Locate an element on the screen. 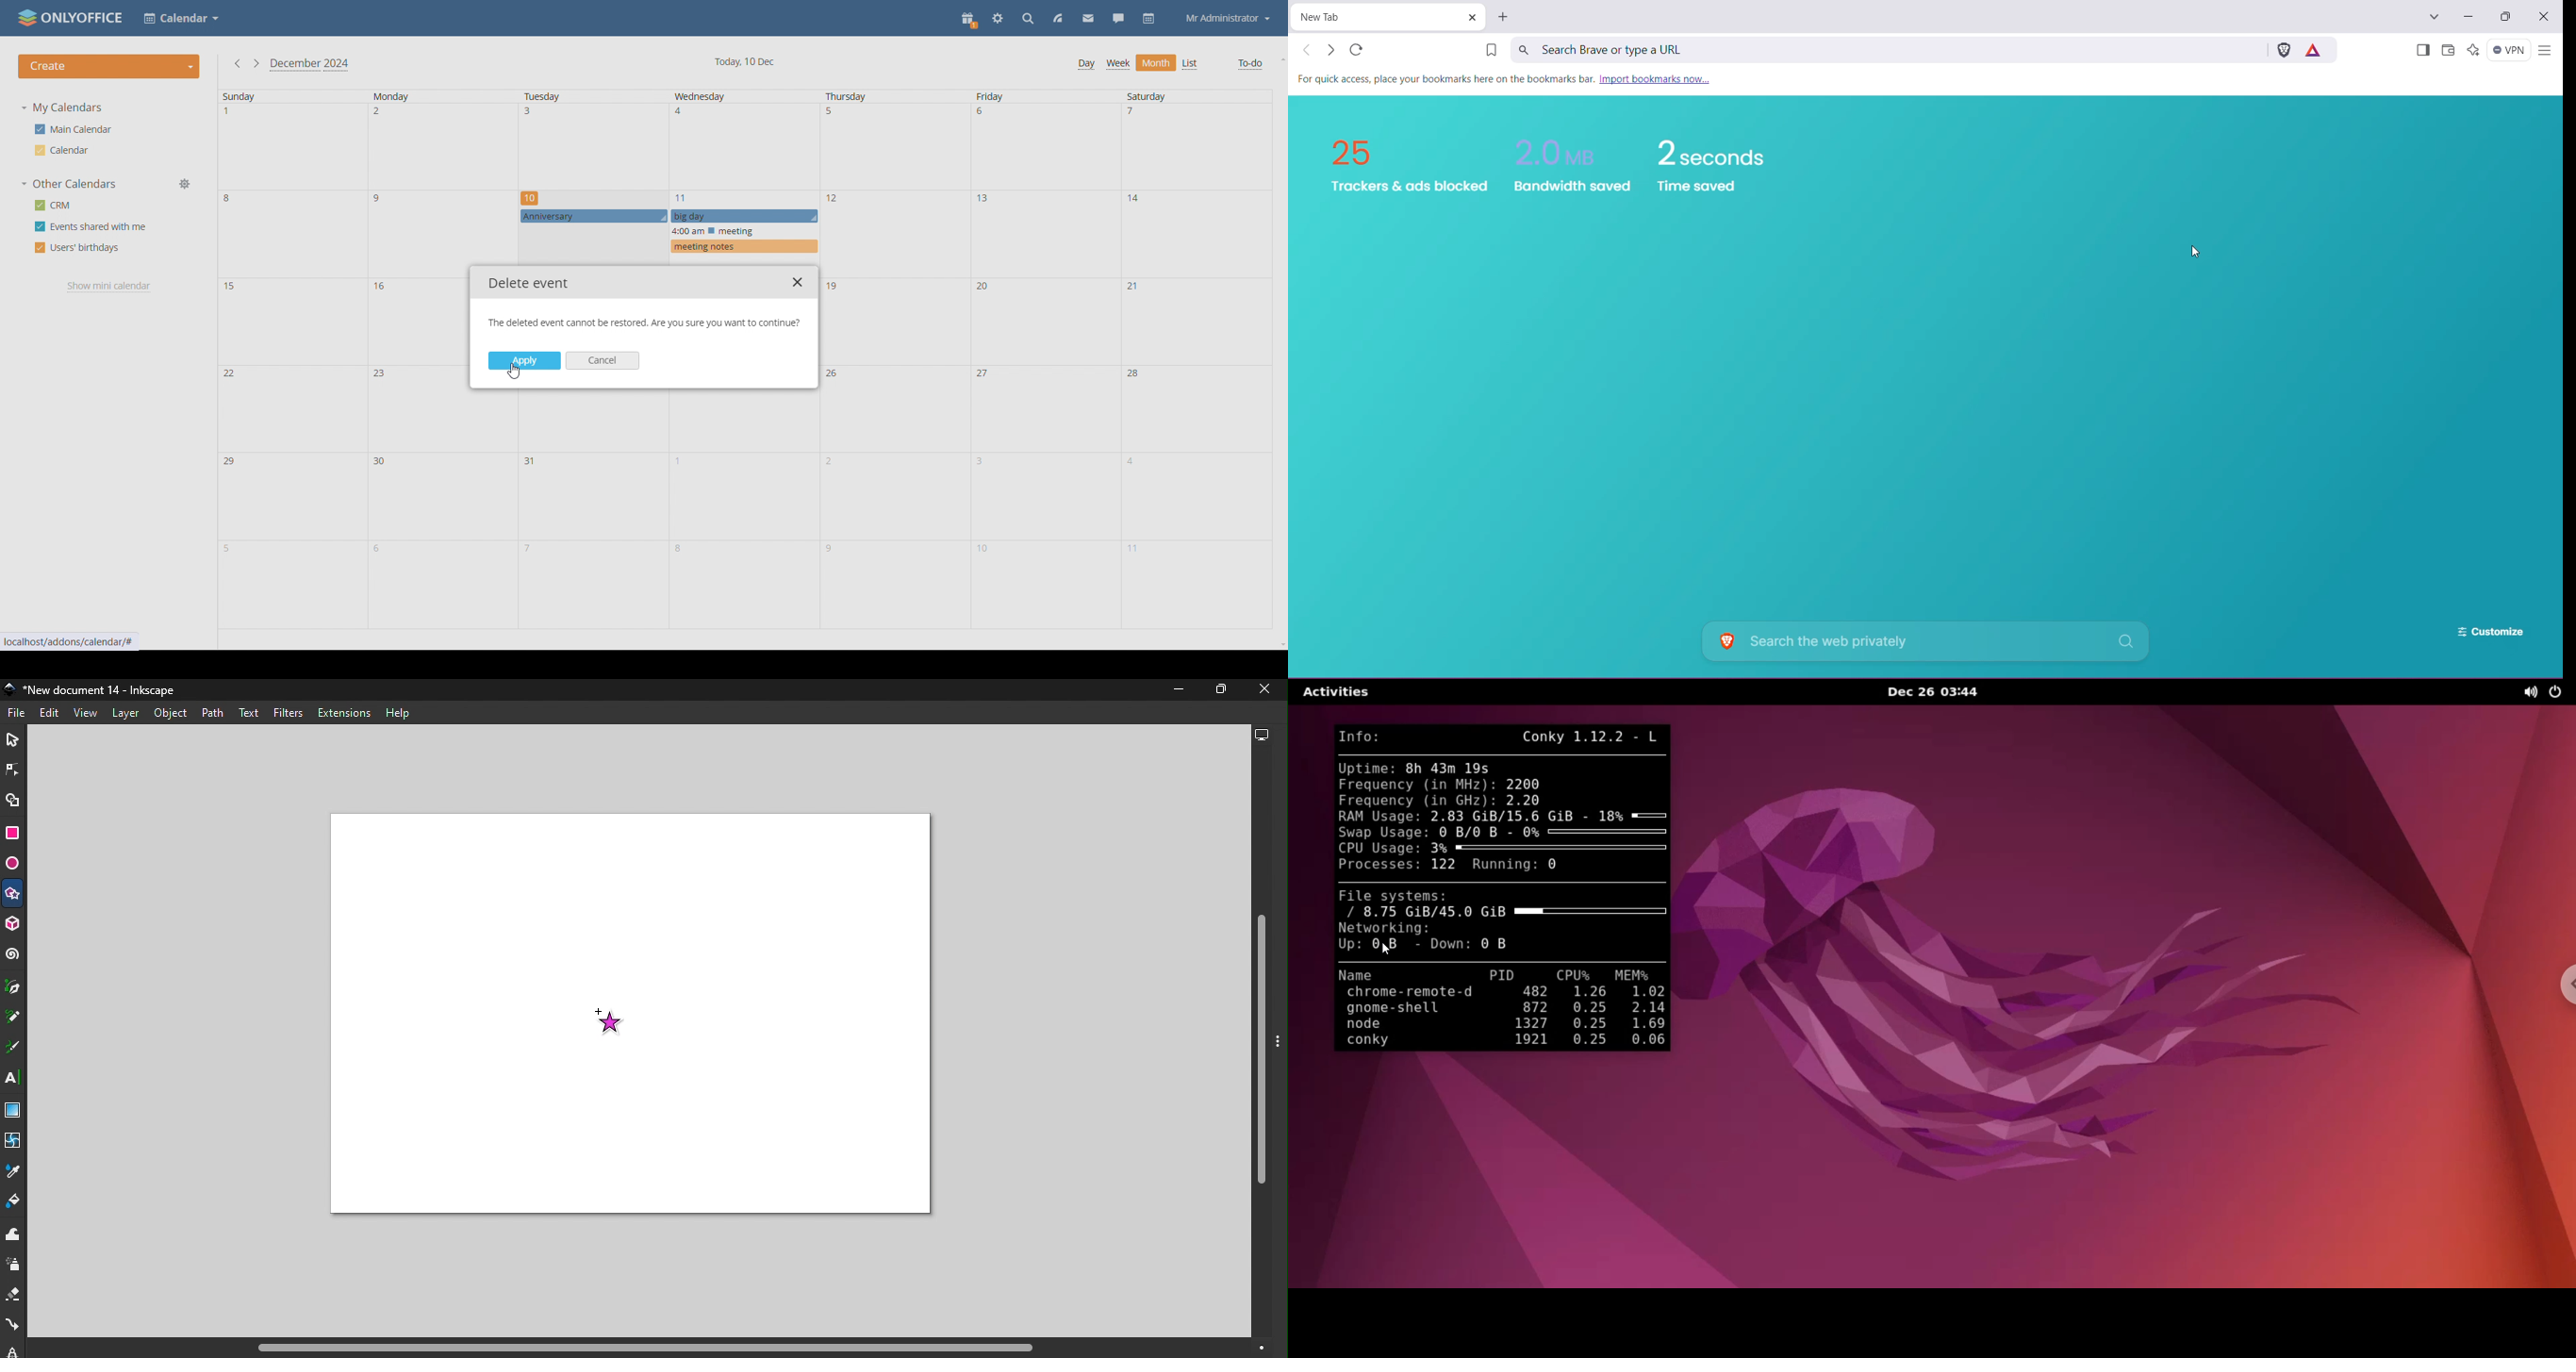  crm is located at coordinates (56, 205).